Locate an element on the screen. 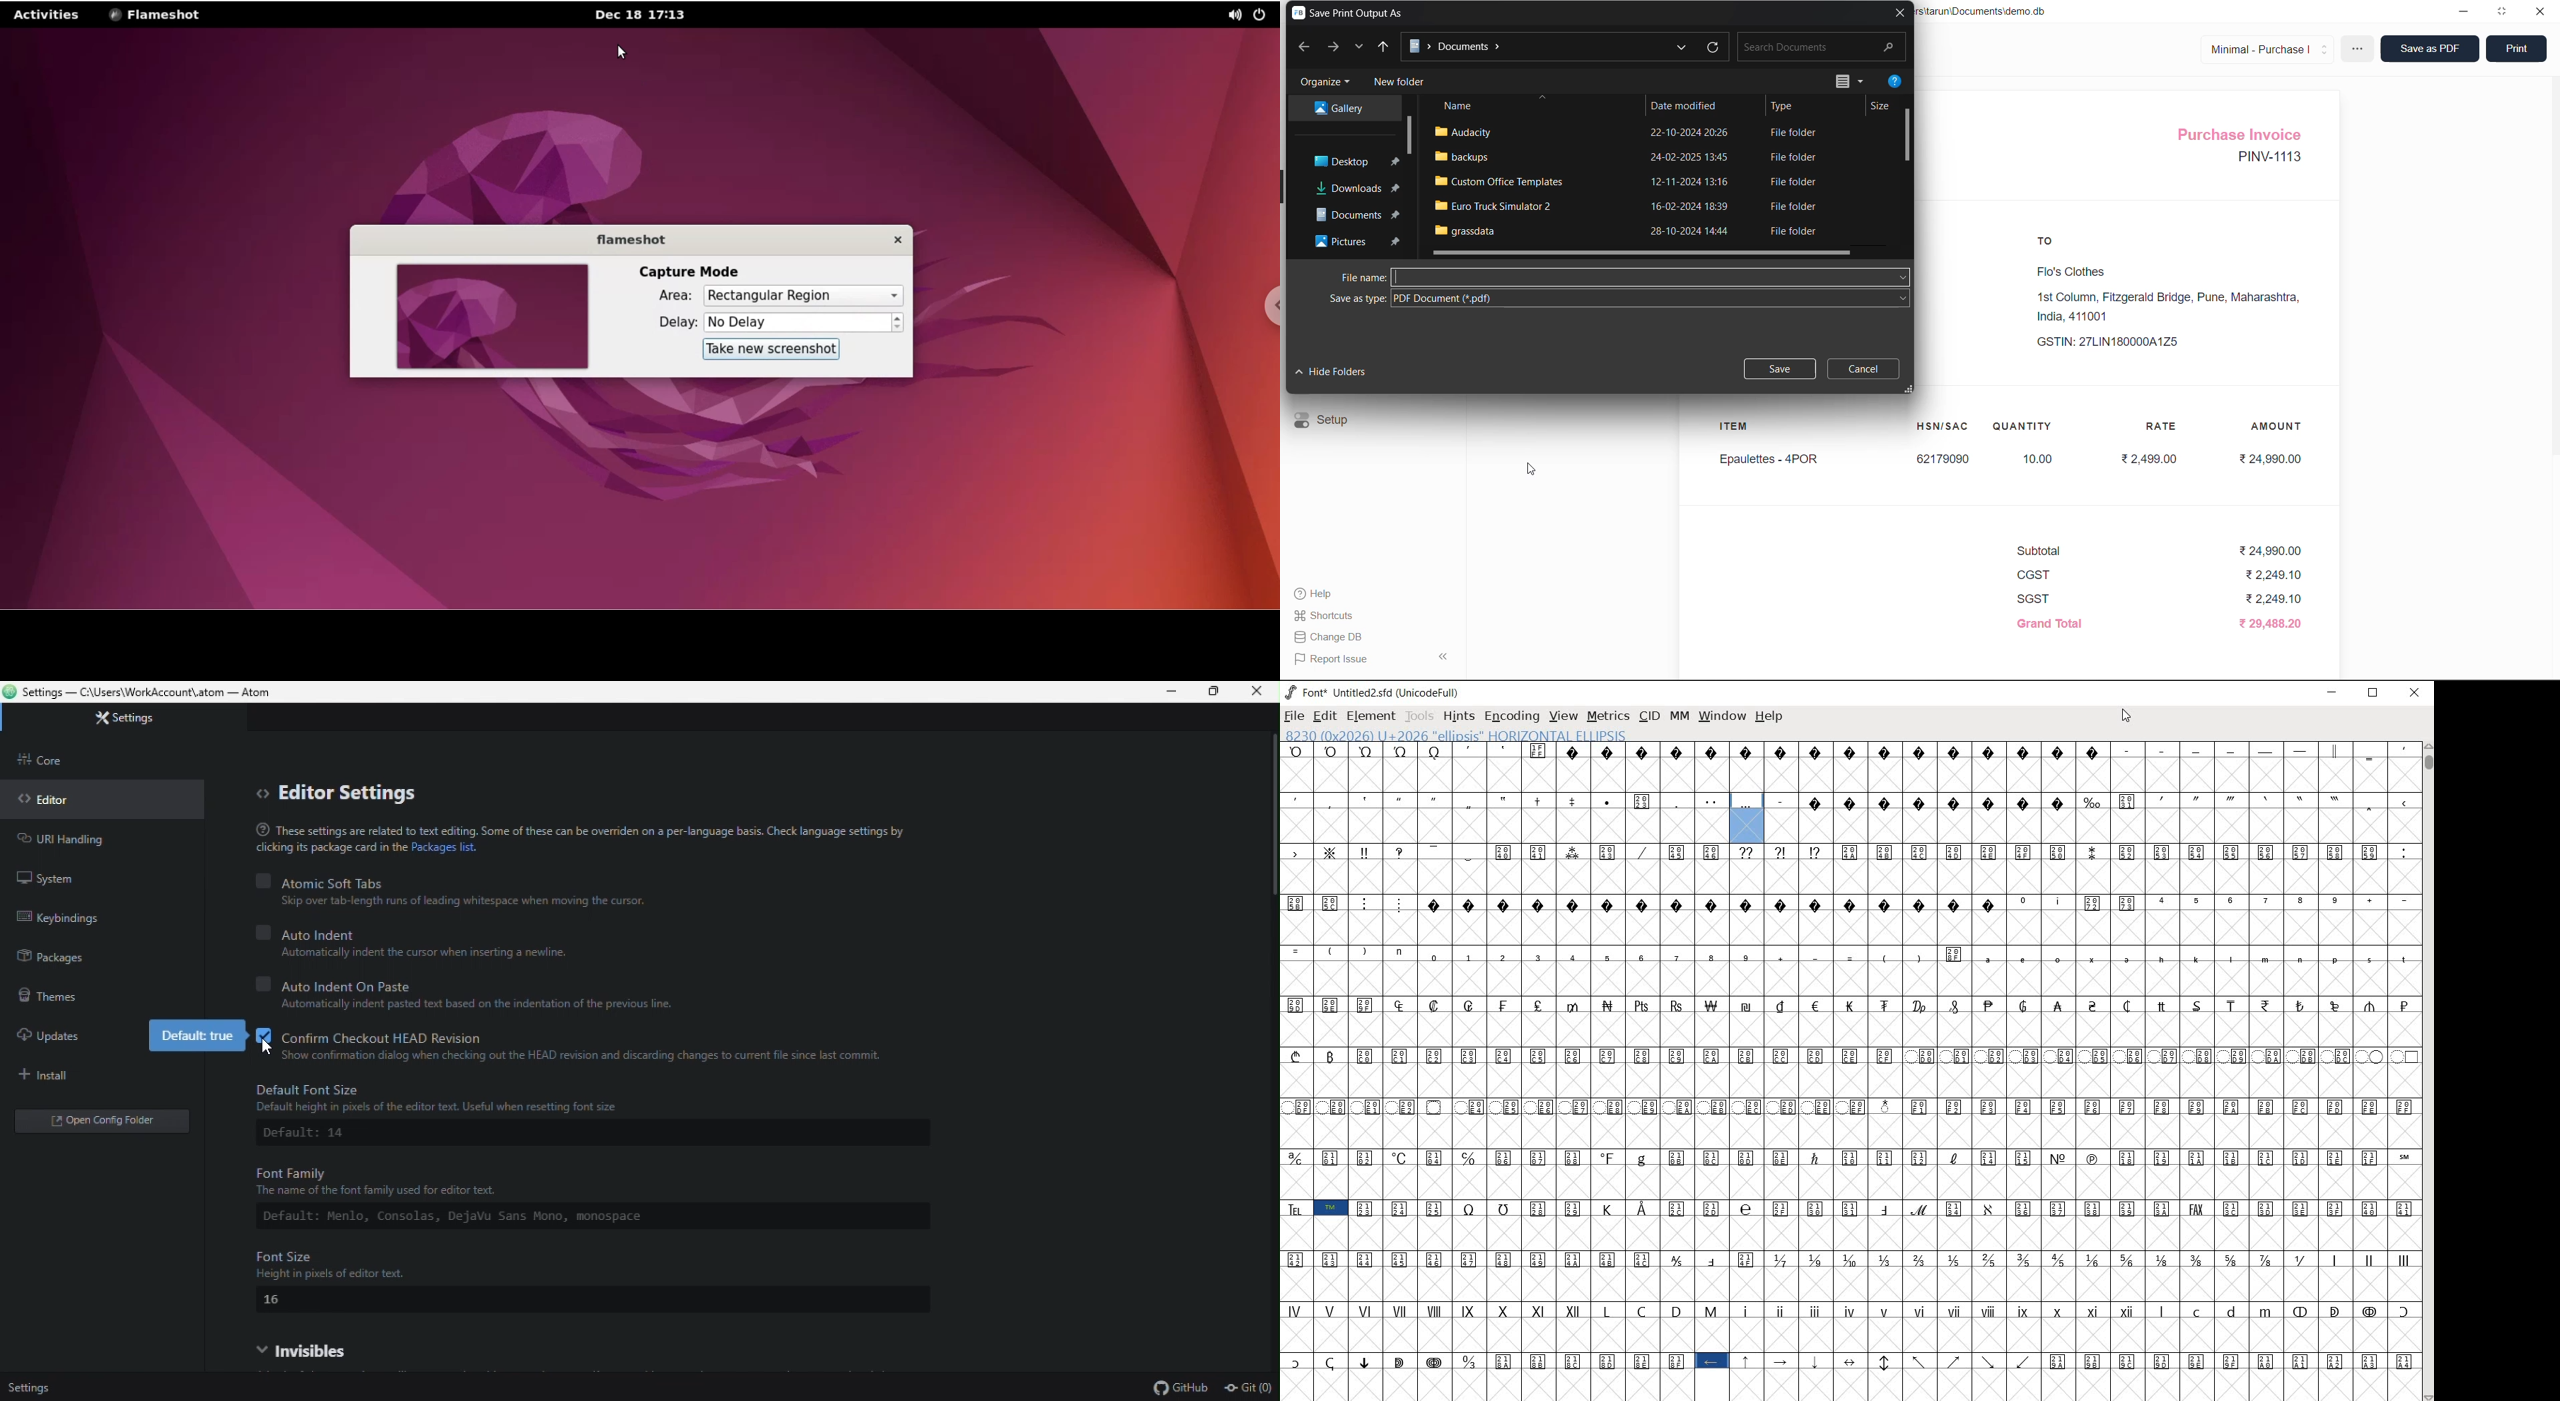 The image size is (2576, 1428). text cursor is located at coordinates (1399, 278).